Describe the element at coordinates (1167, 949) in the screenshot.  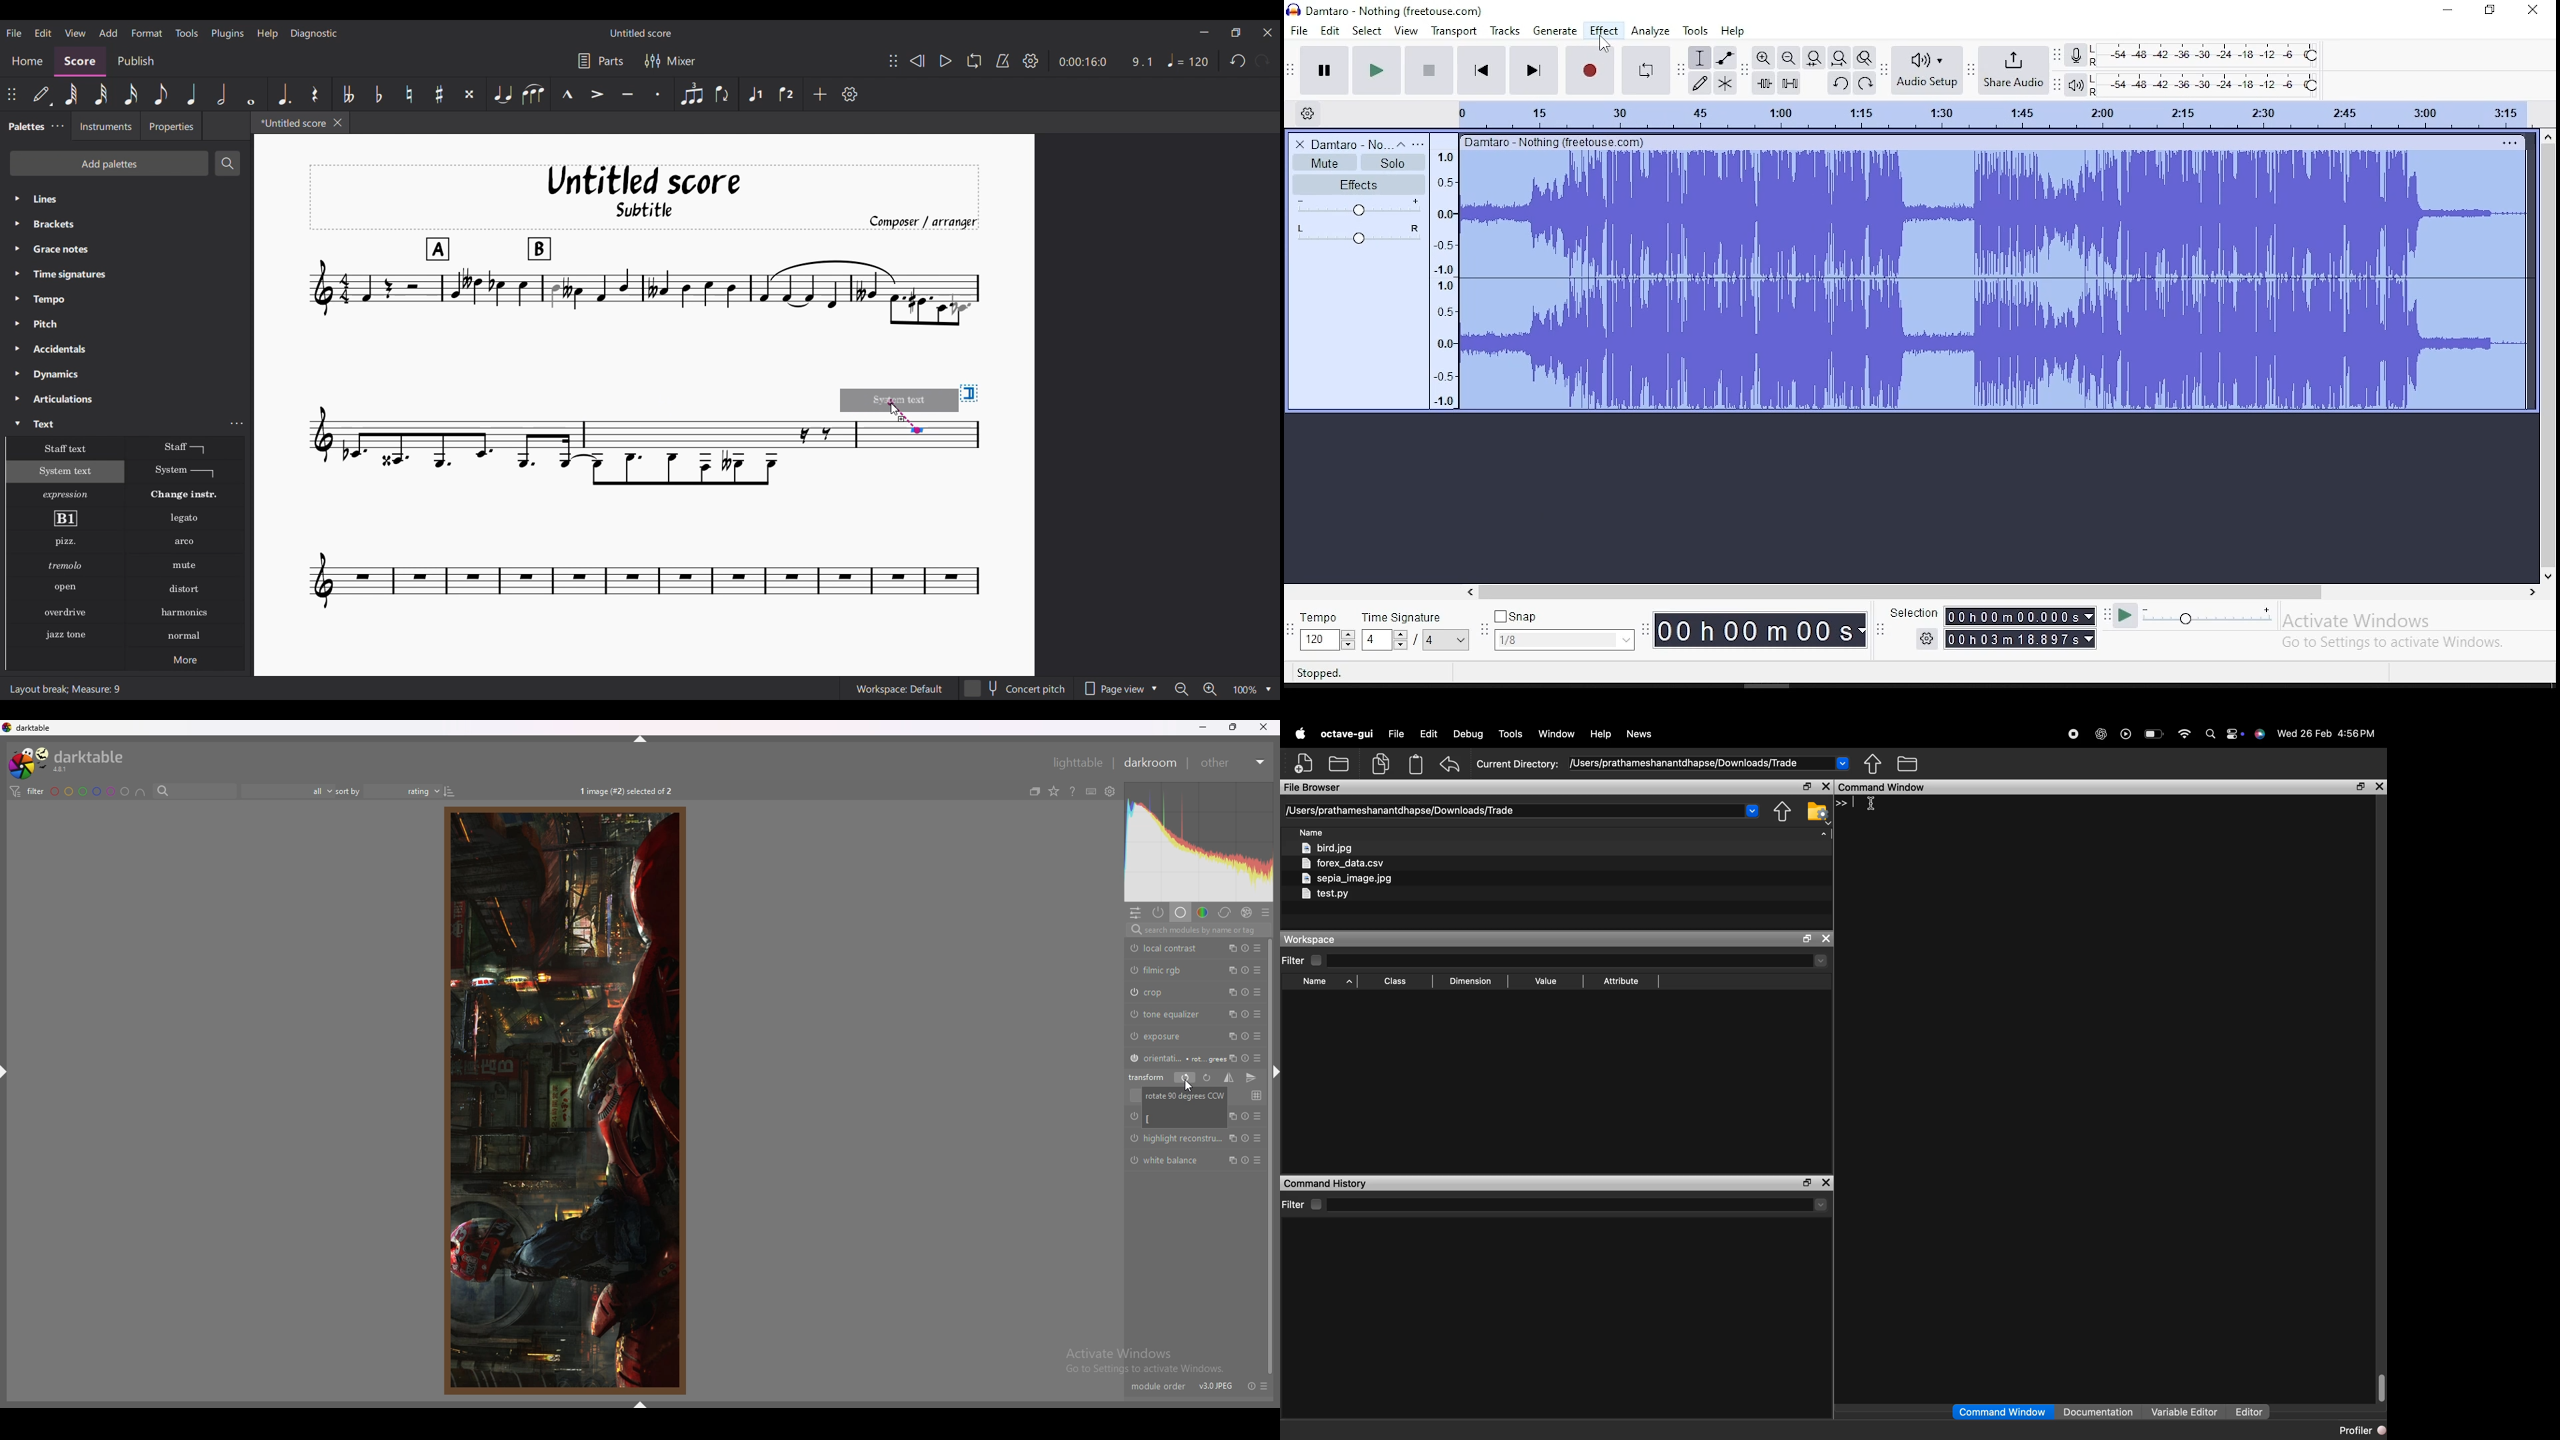
I see `local contrast` at that location.